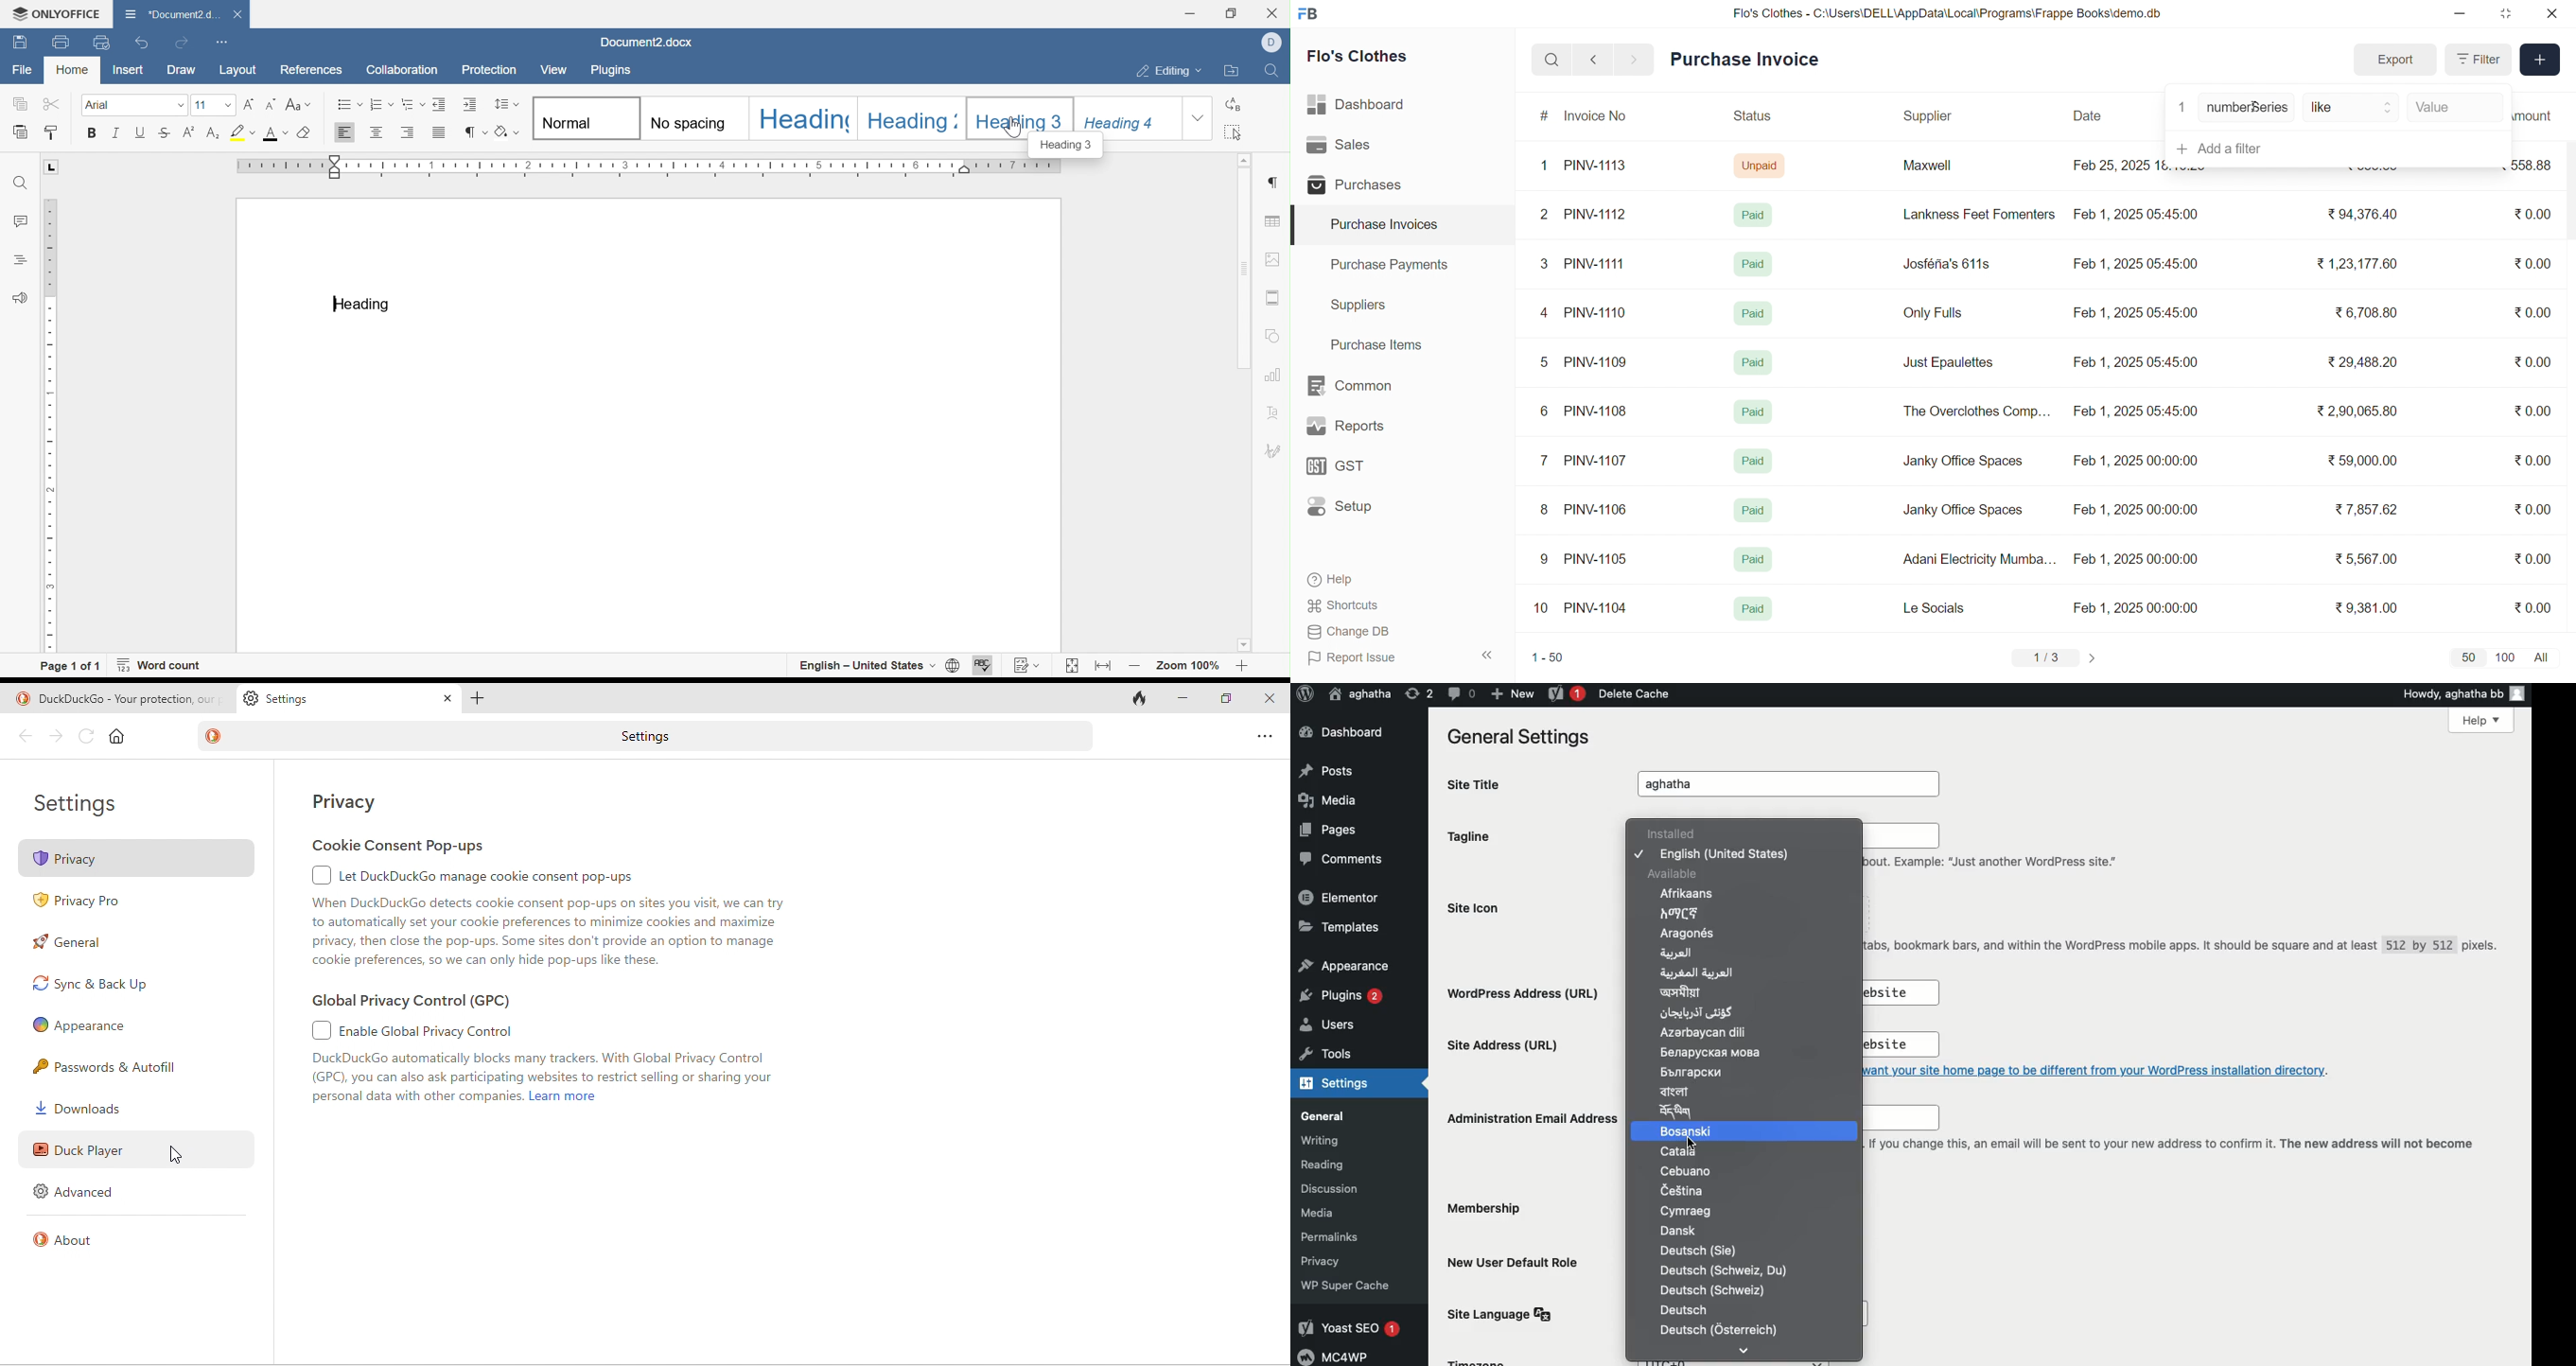 Image resolution: width=2576 pixels, height=1372 pixels. What do you see at coordinates (1276, 297) in the screenshot?
I see `Header and footer settings` at bounding box center [1276, 297].